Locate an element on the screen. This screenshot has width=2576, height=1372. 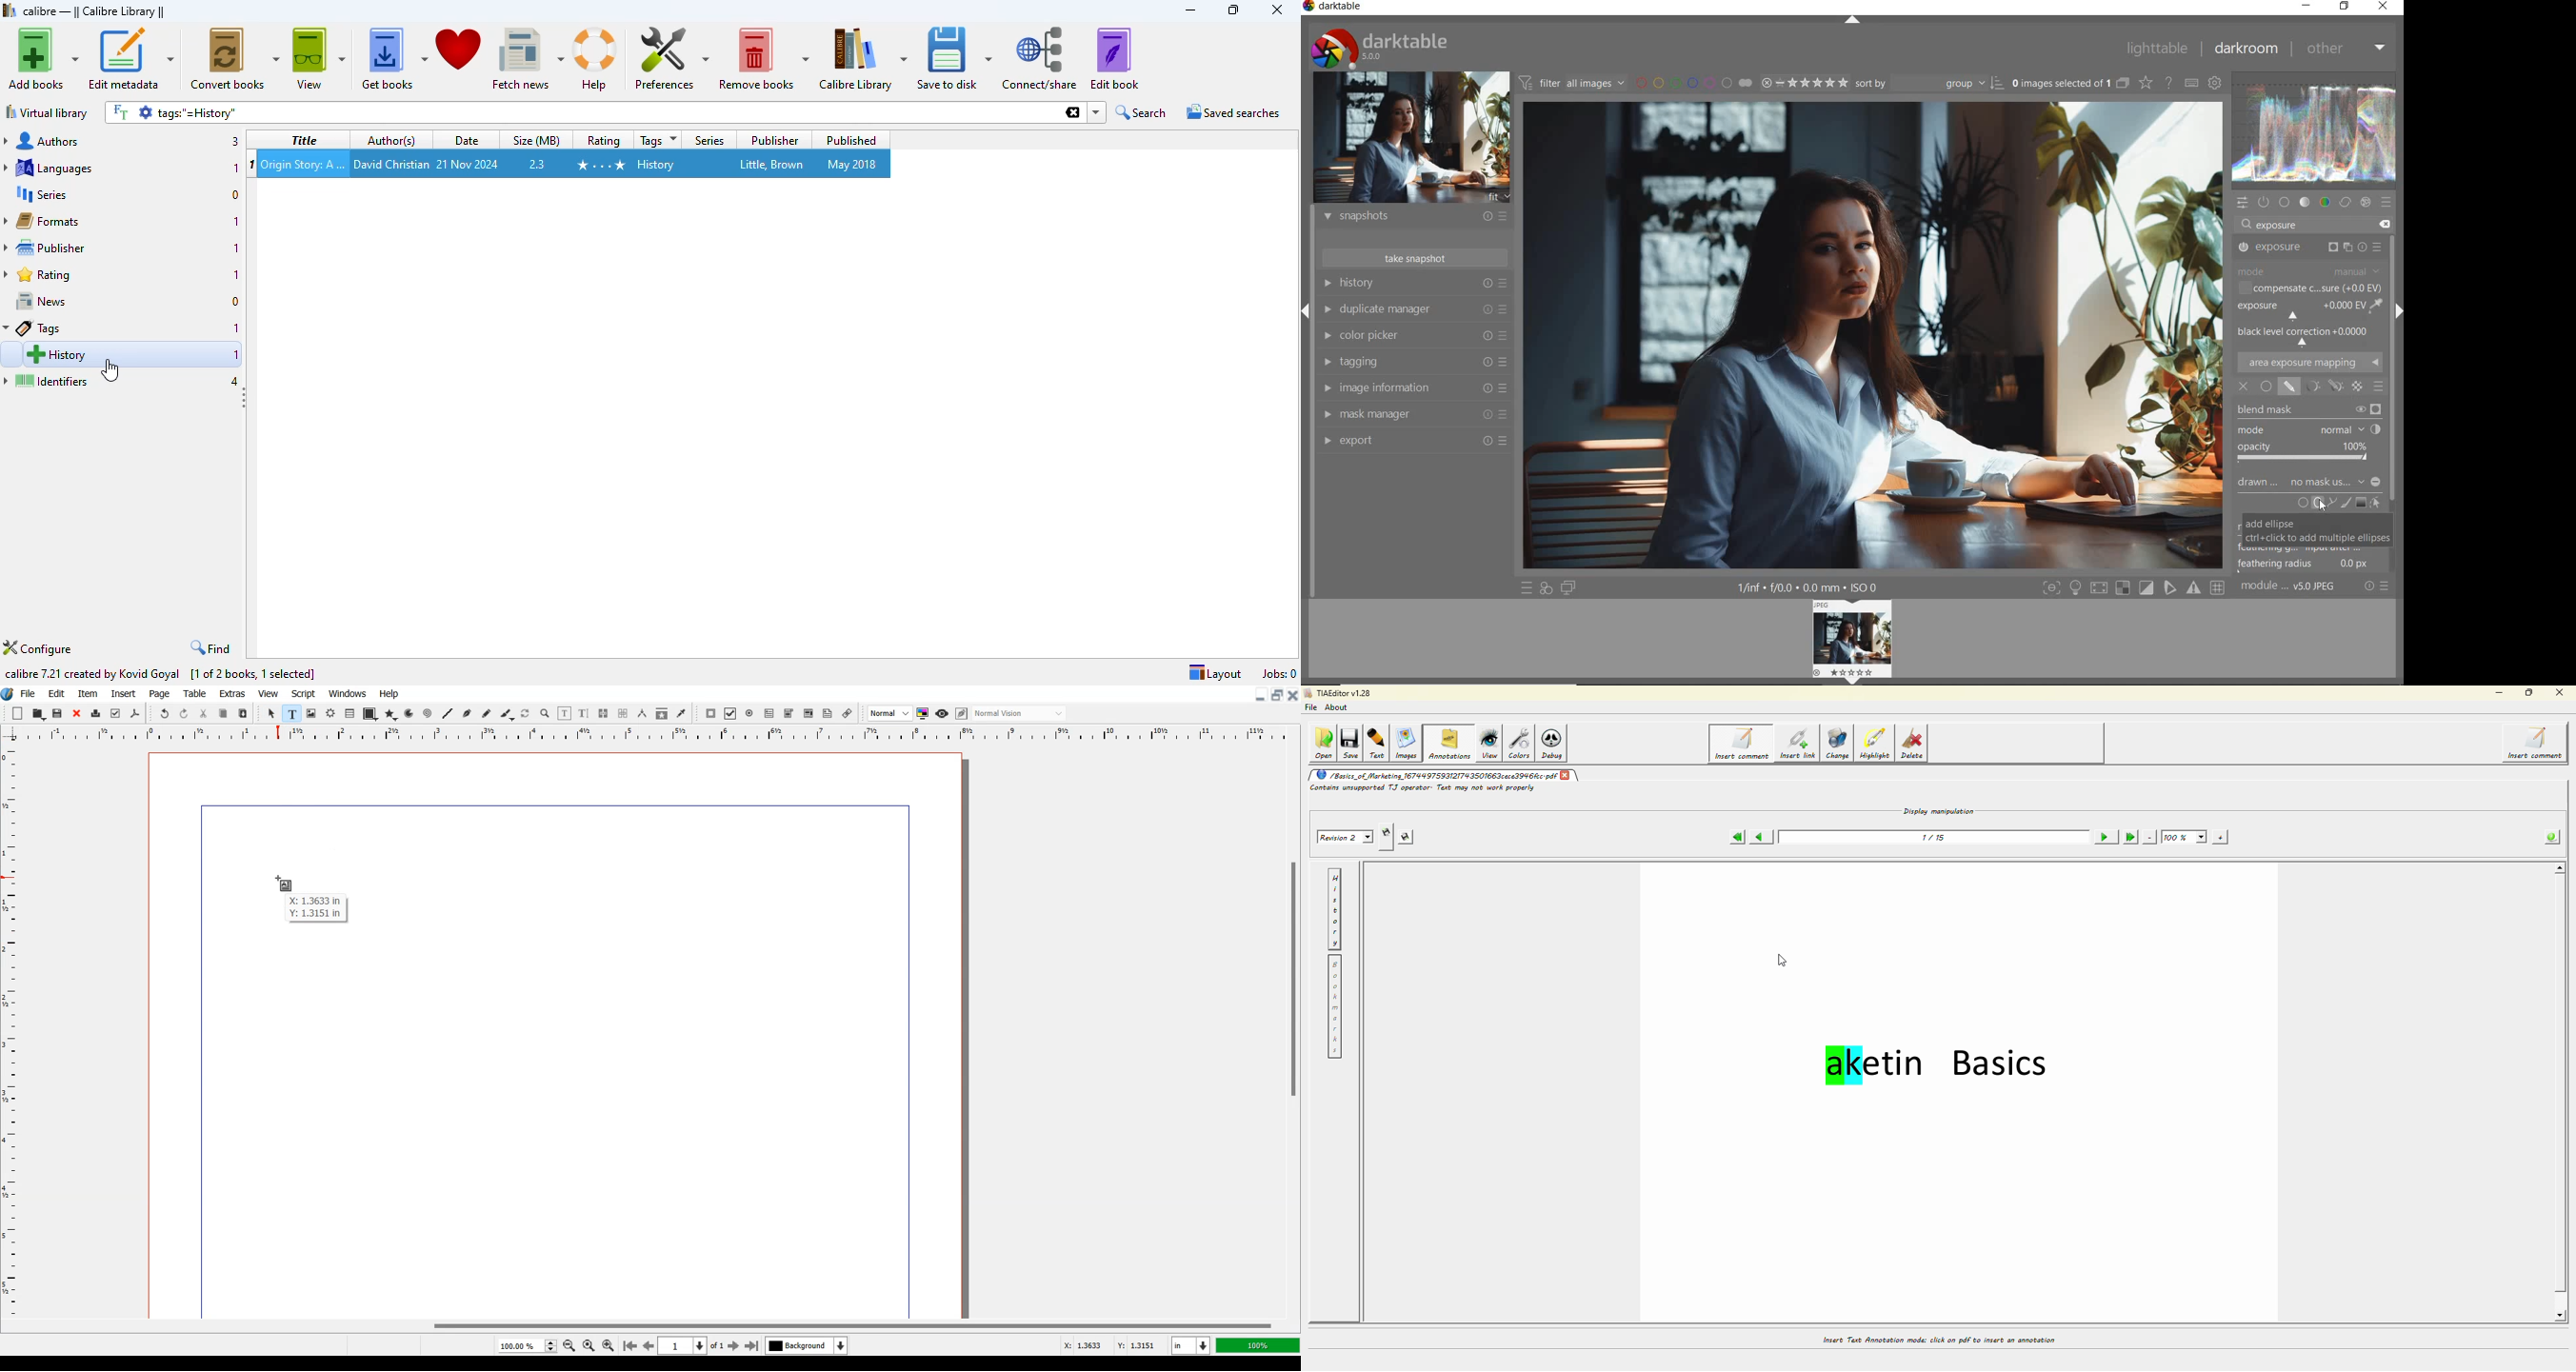
Eye dropper is located at coordinates (681, 713).